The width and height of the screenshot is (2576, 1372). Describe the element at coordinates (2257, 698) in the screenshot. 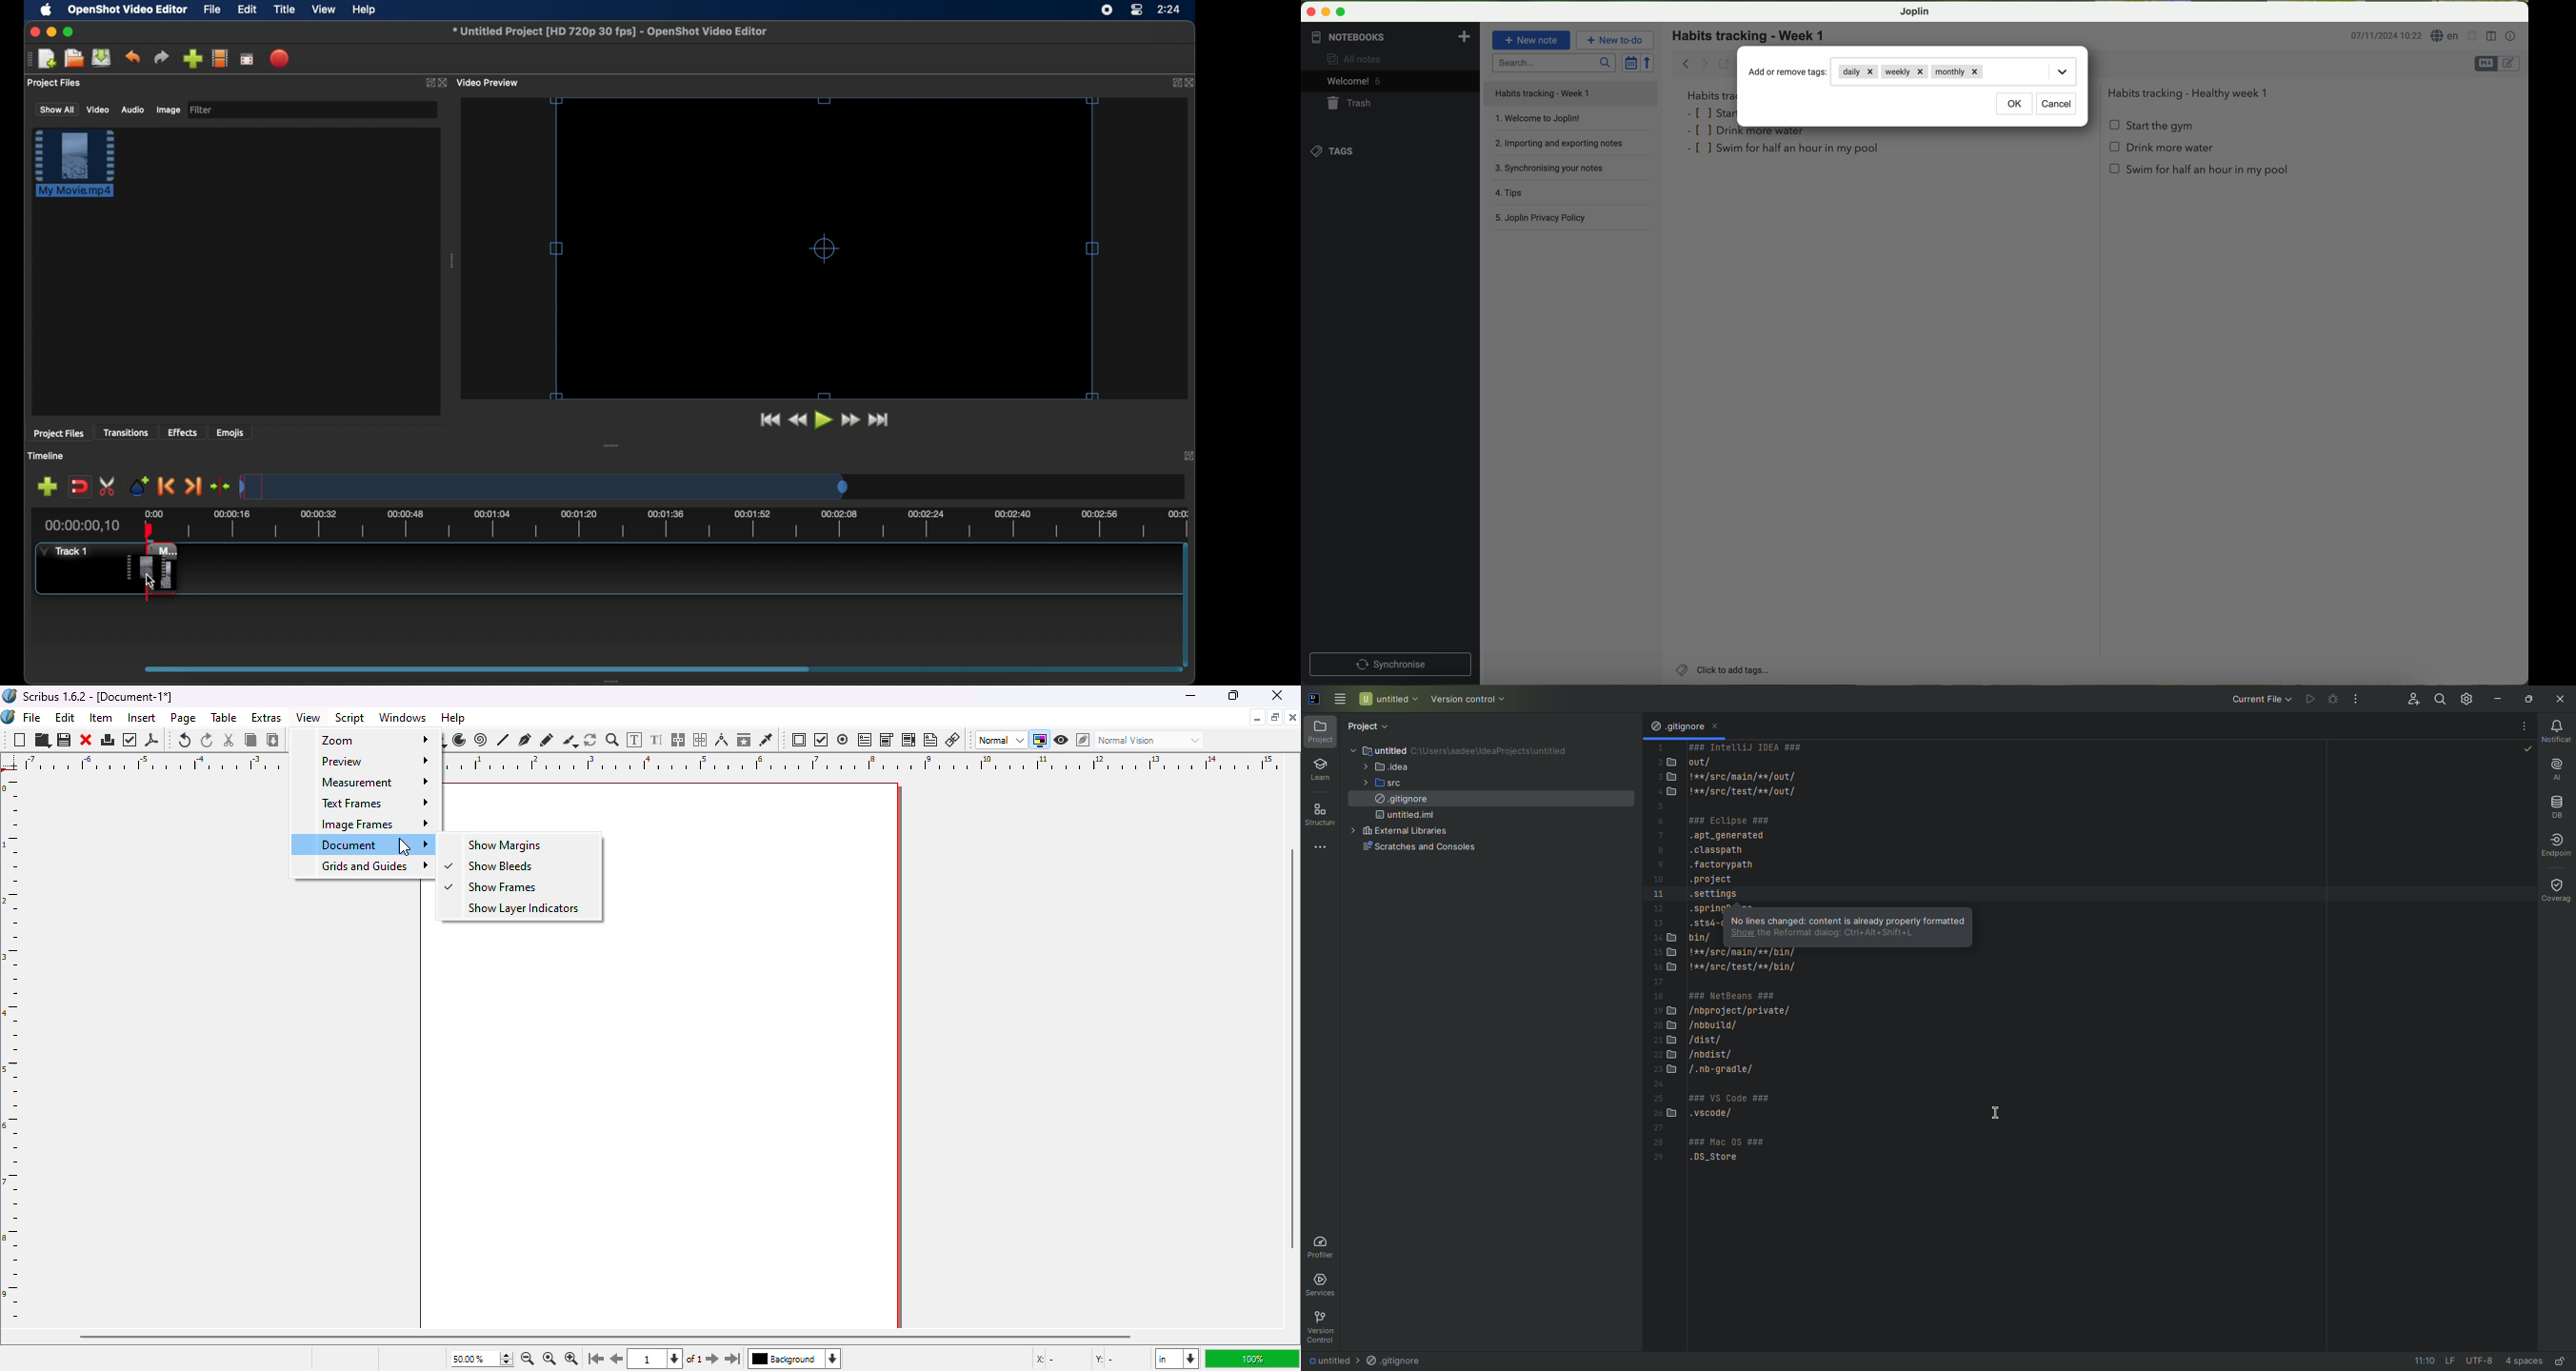

I see `Current file` at that location.